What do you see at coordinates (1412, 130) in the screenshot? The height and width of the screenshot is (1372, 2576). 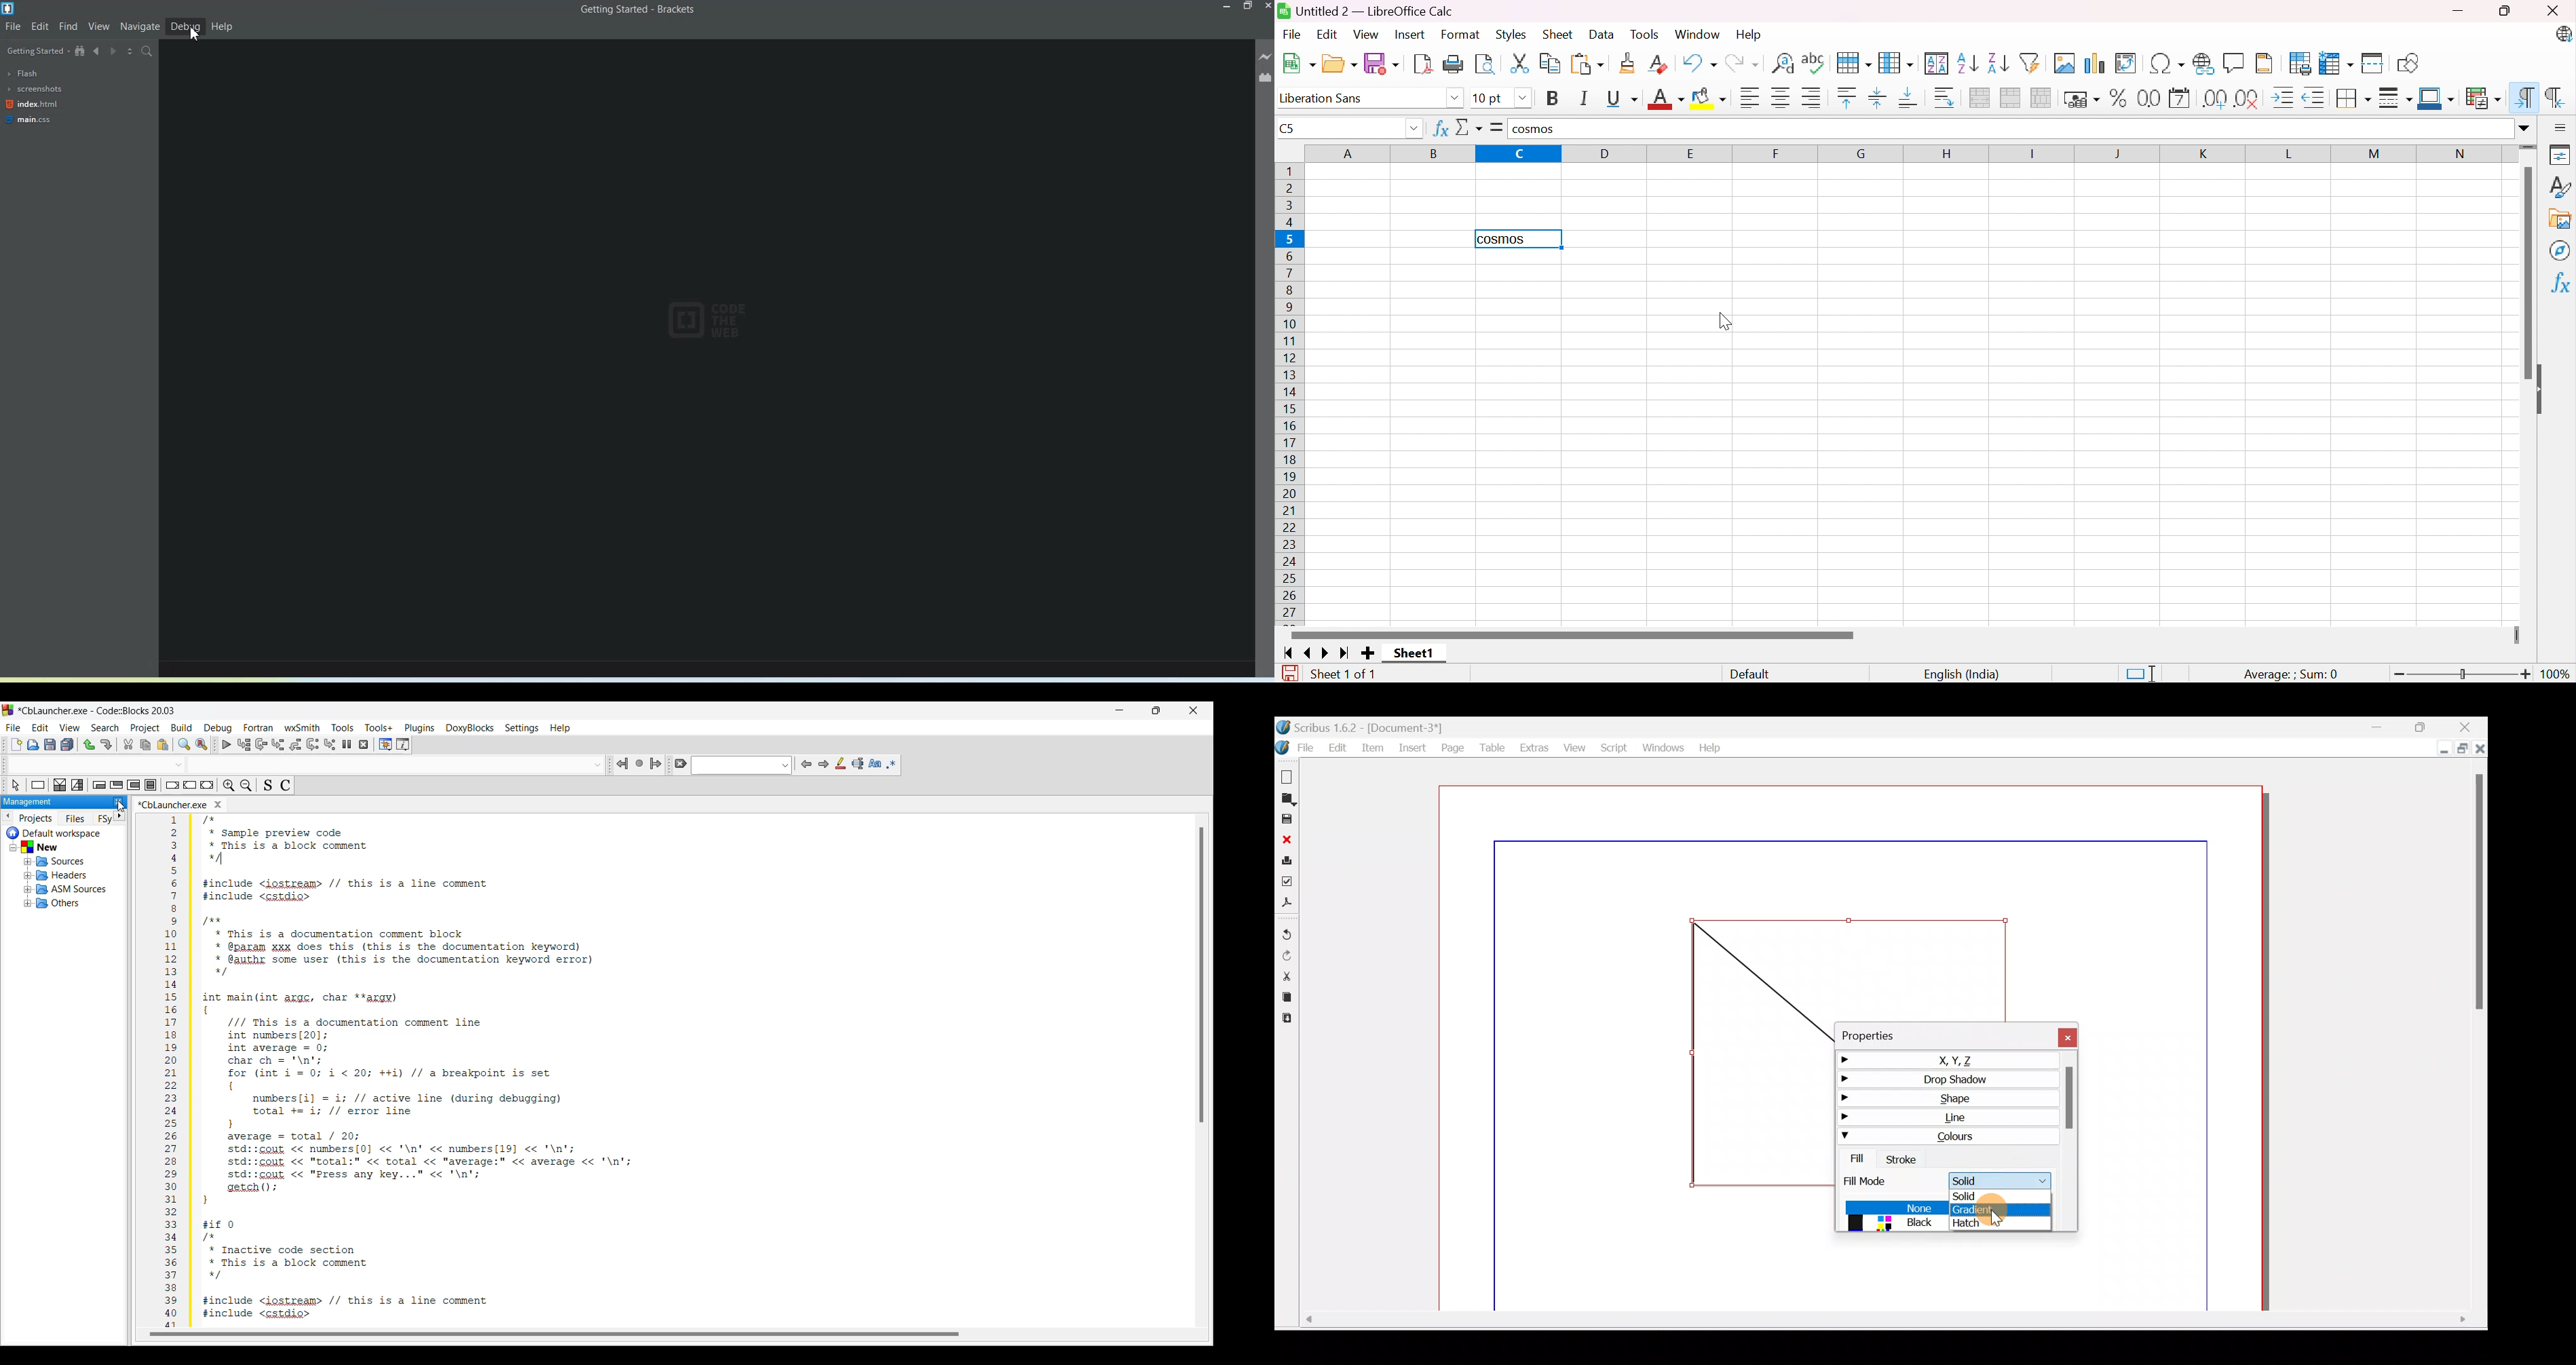 I see `Drop Down` at bounding box center [1412, 130].